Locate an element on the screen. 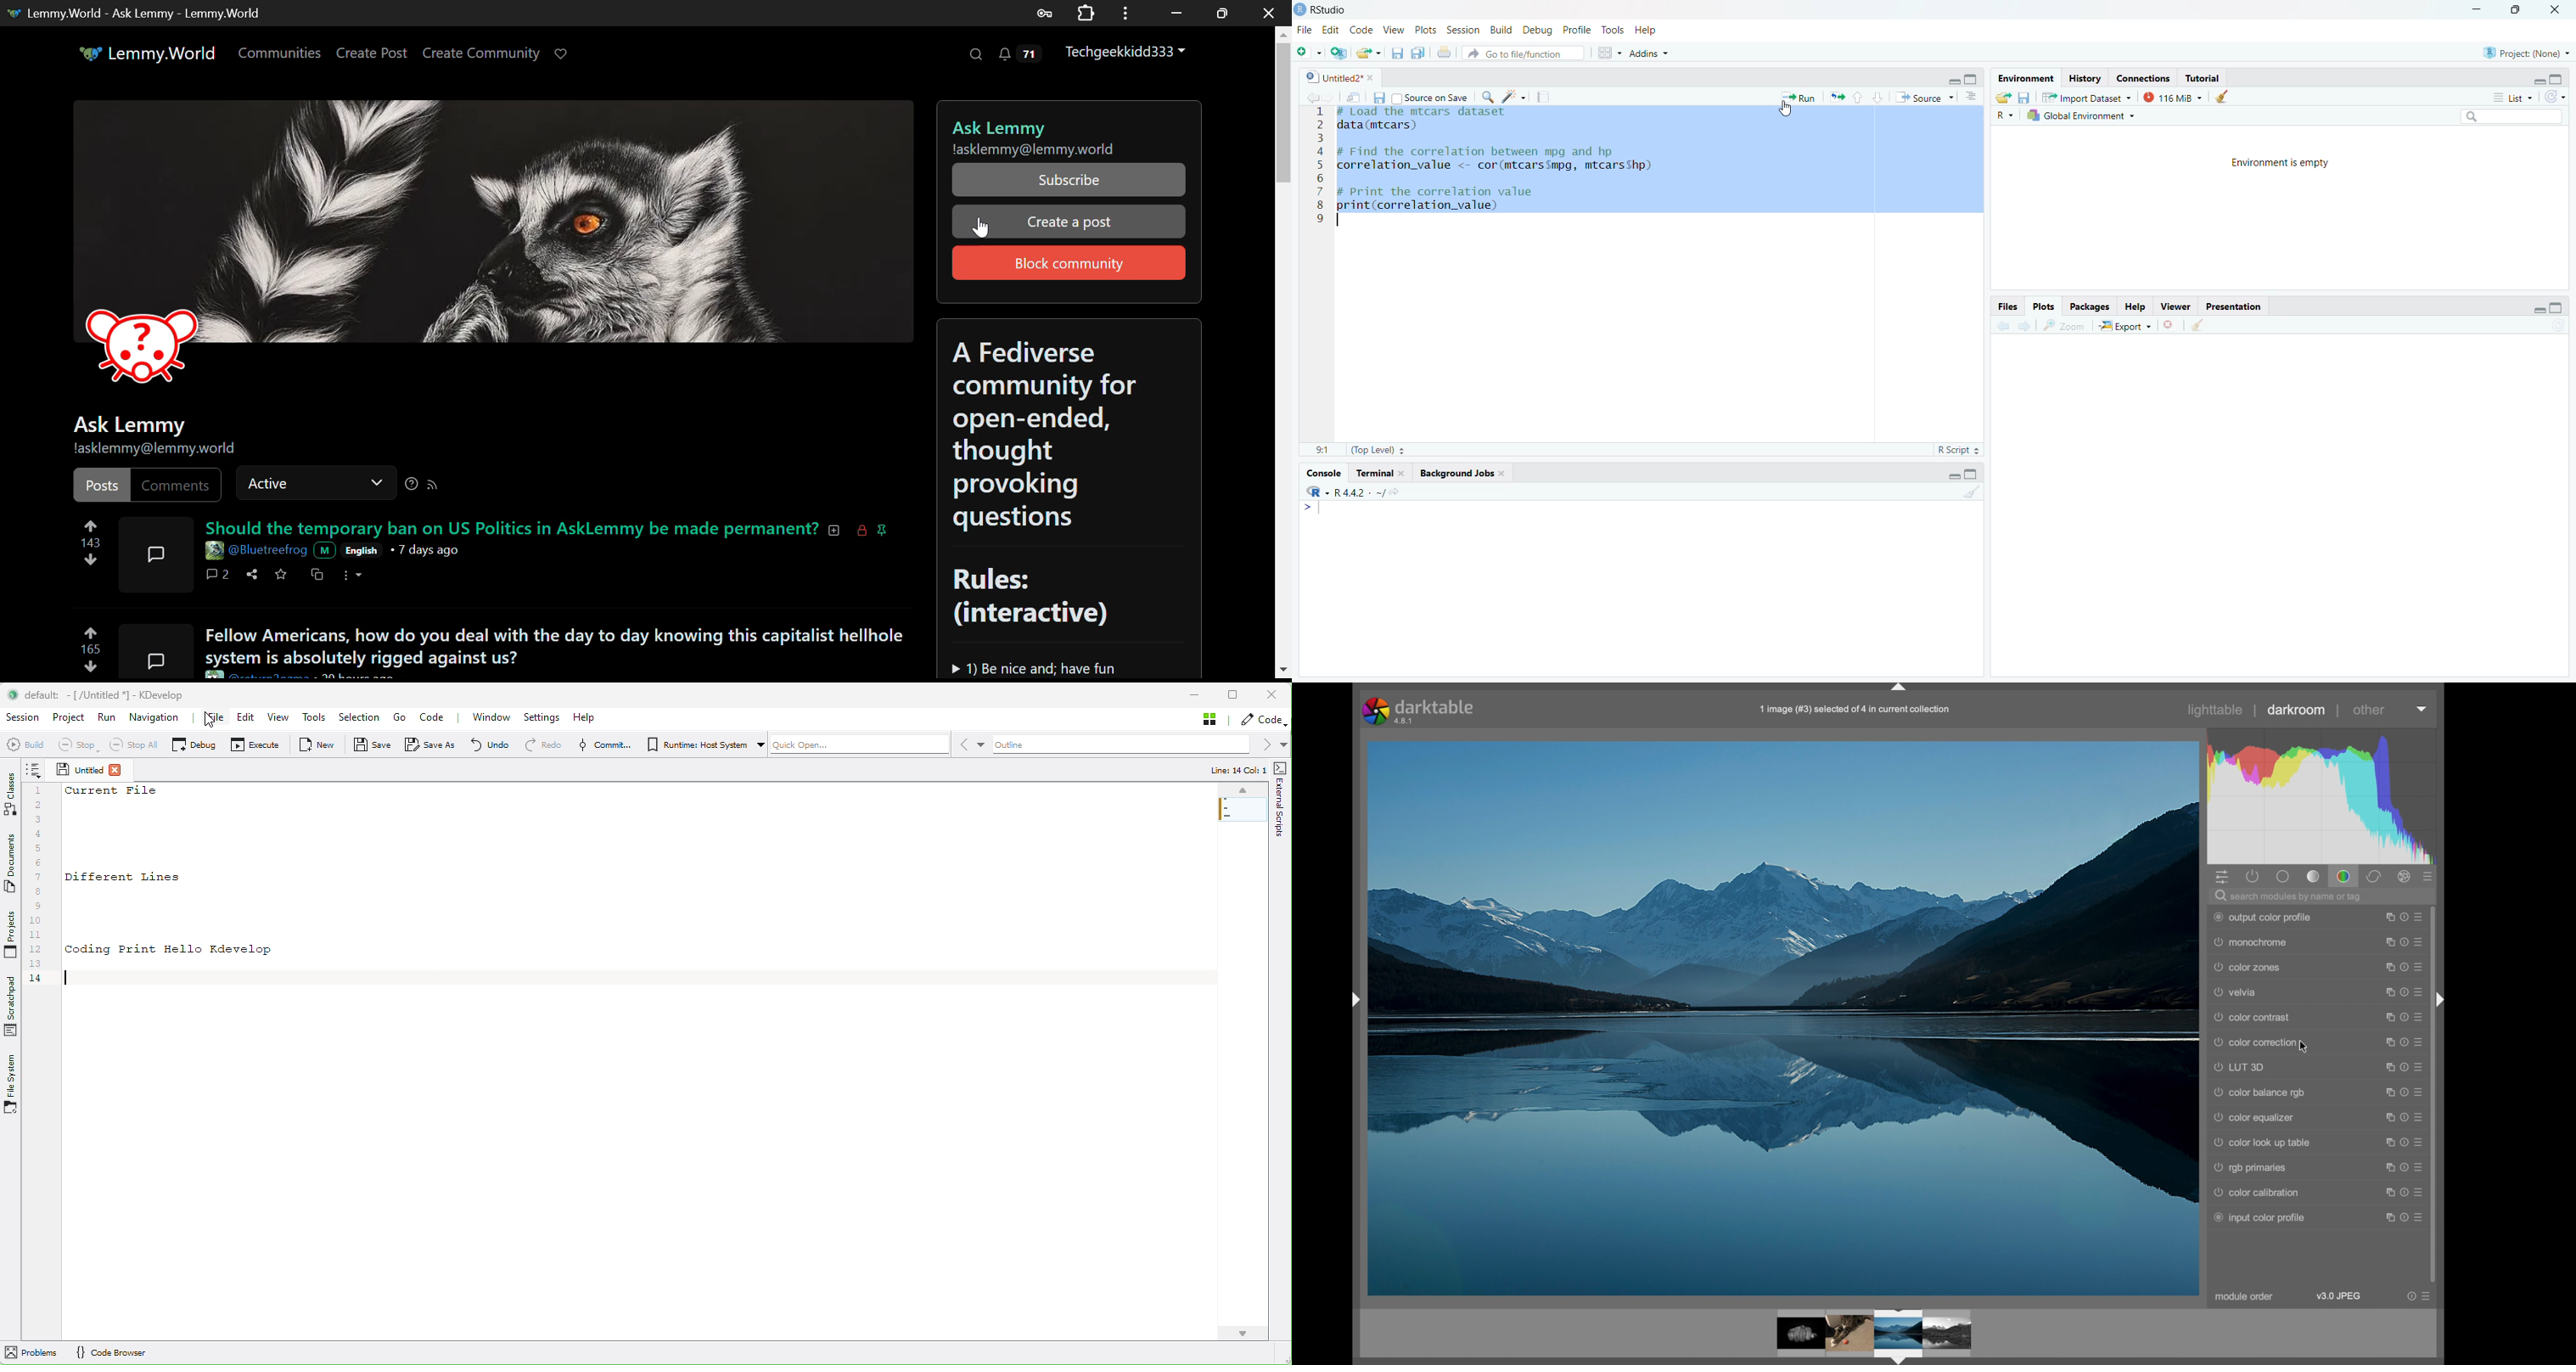 The width and height of the screenshot is (2576, 1372). Minimize is located at coordinates (1223, 13).